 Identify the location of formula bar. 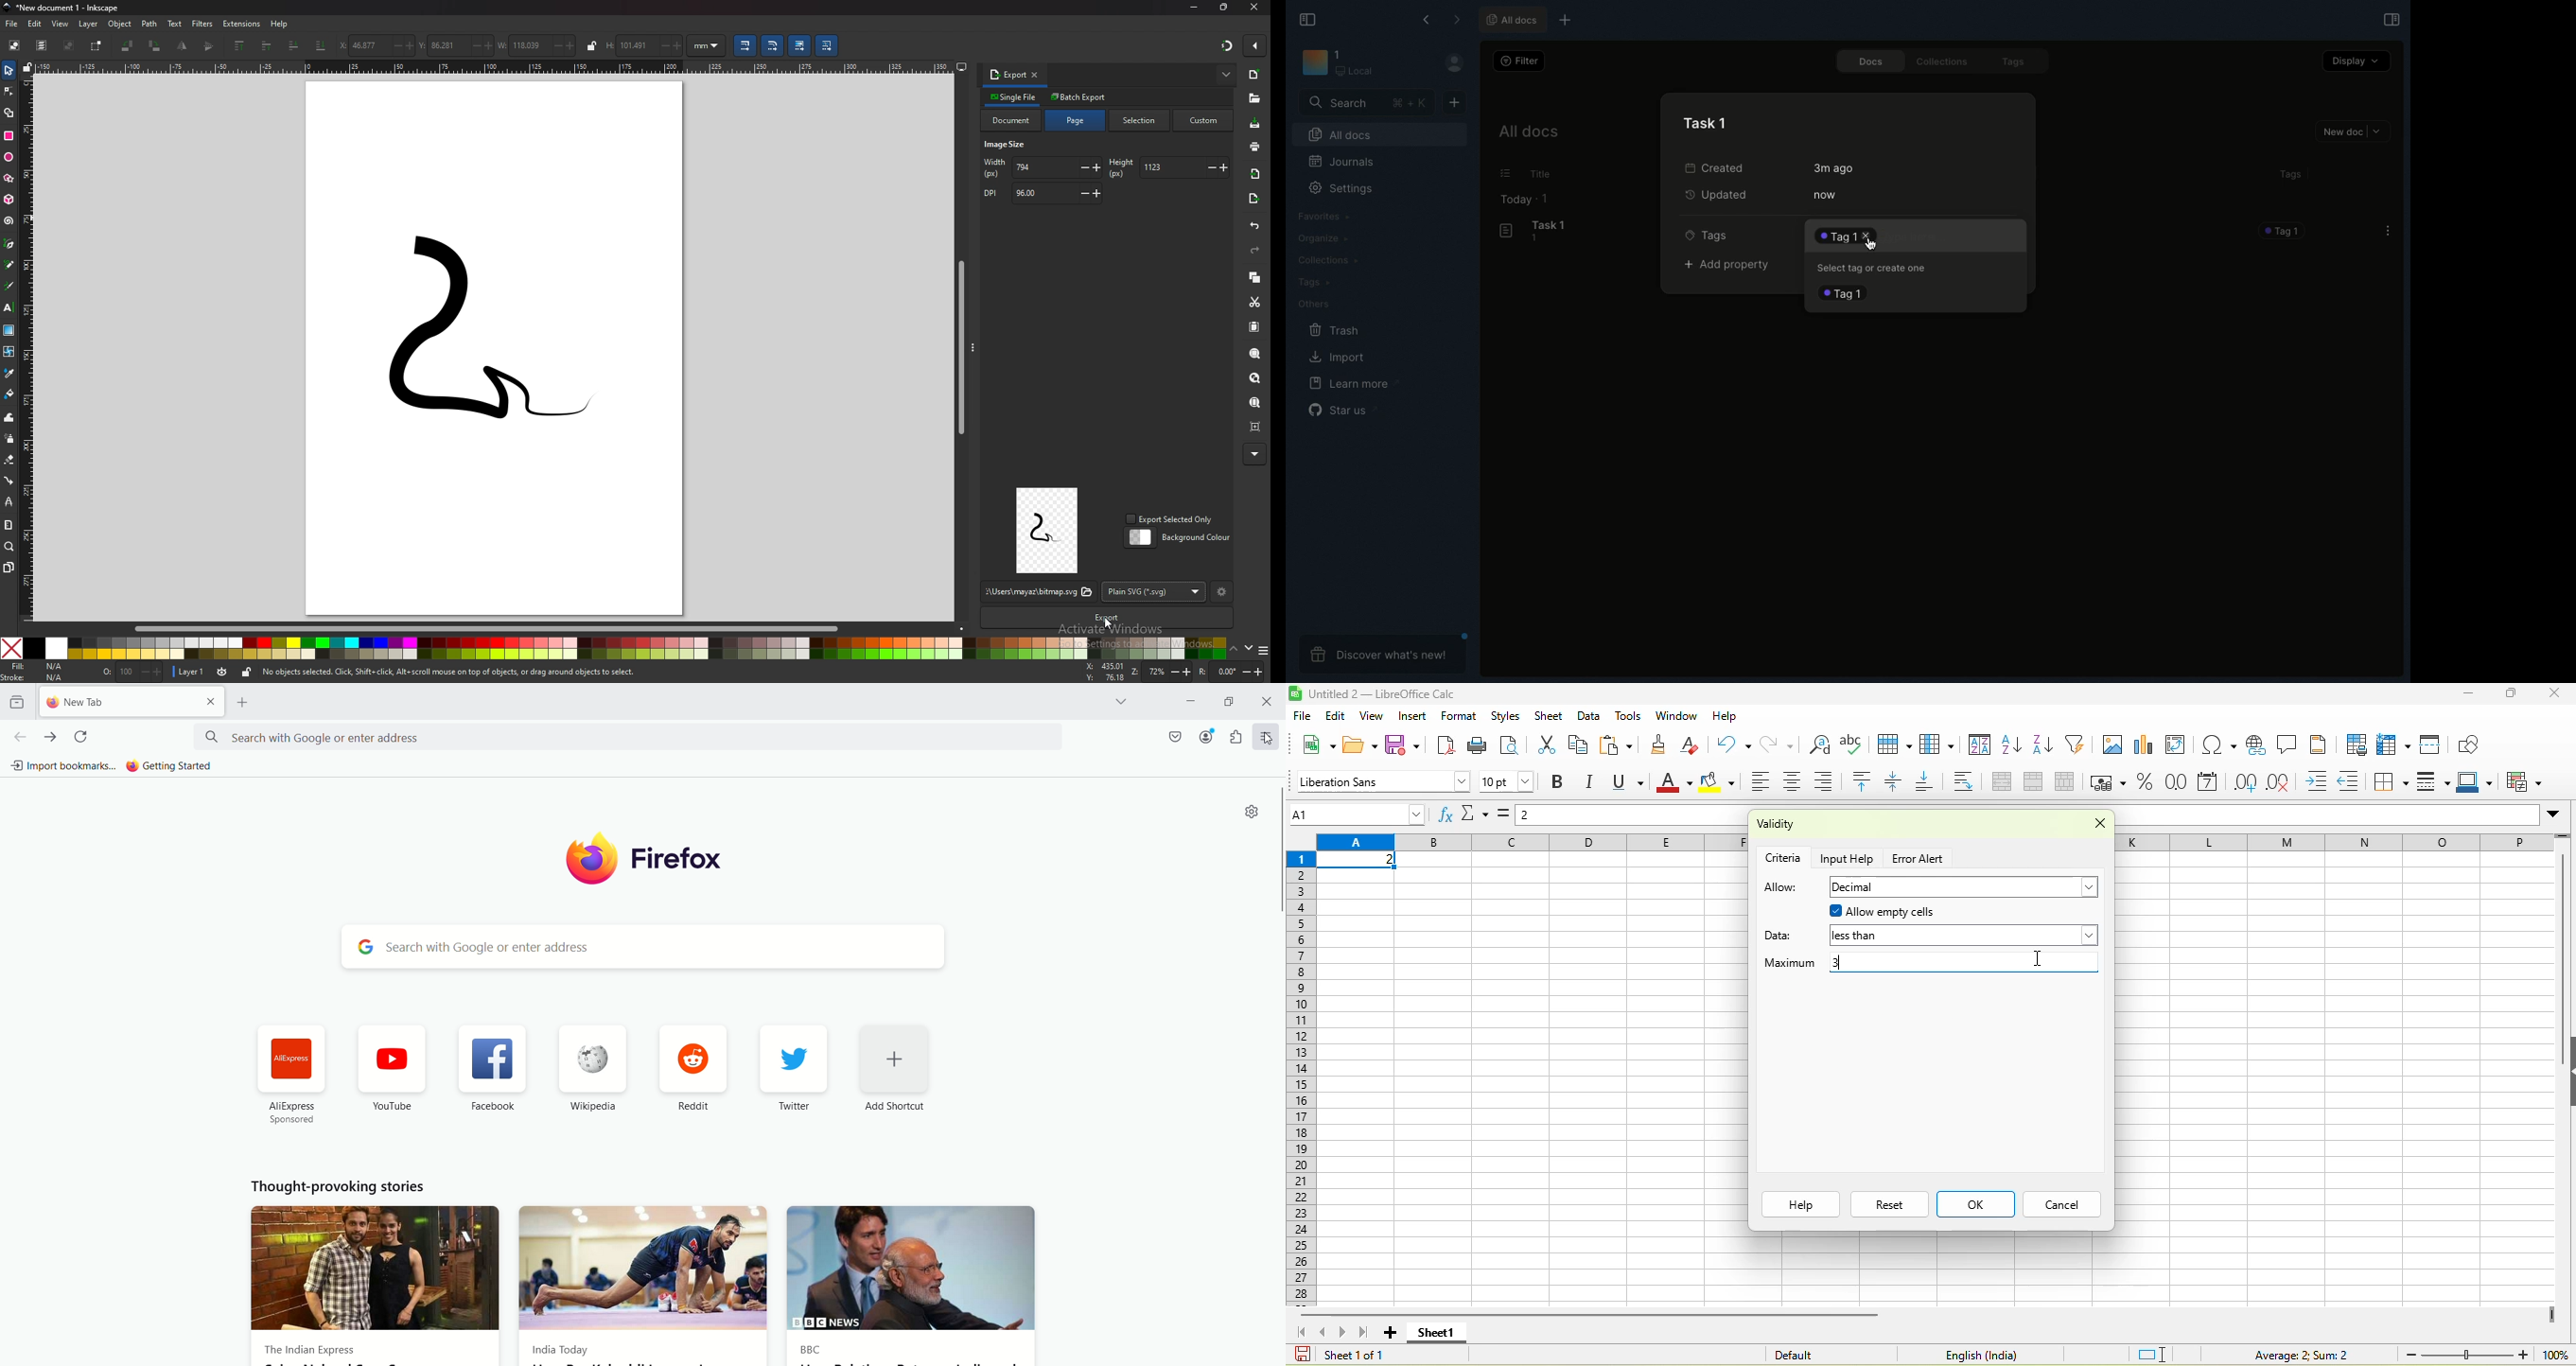
(1634, 817).